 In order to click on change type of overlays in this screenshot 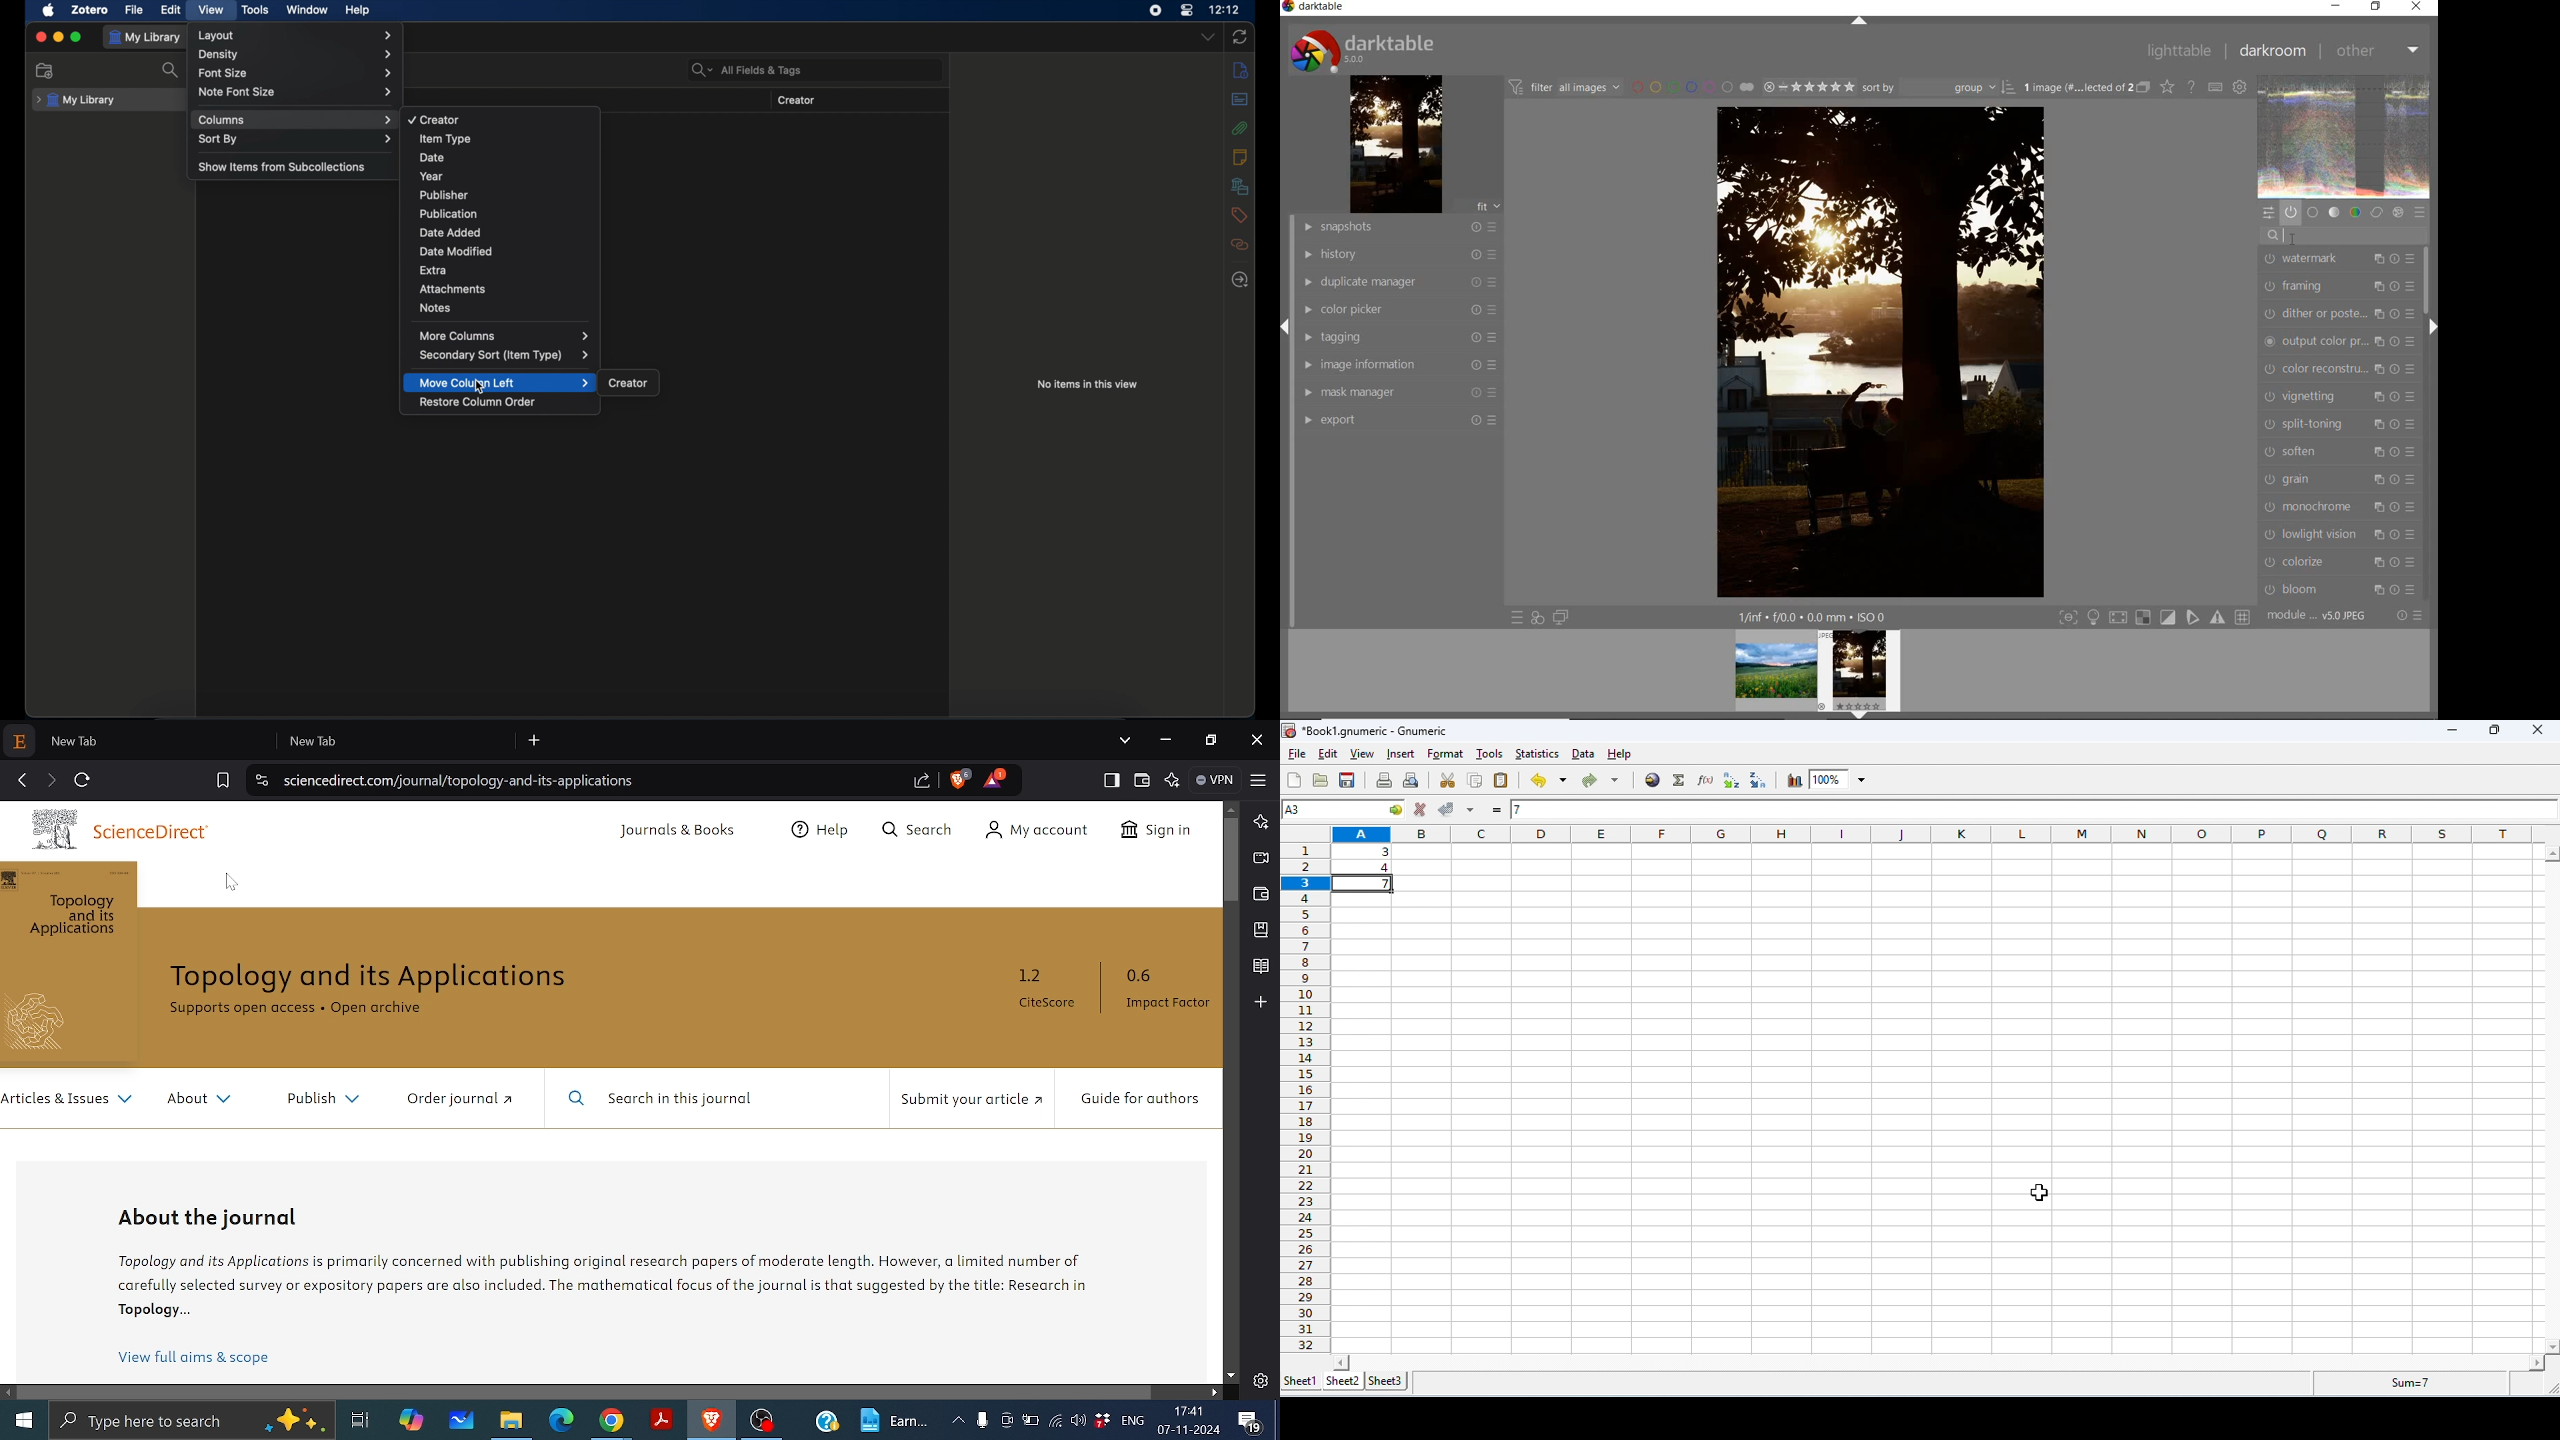, I will do `click(2168, 86)`.